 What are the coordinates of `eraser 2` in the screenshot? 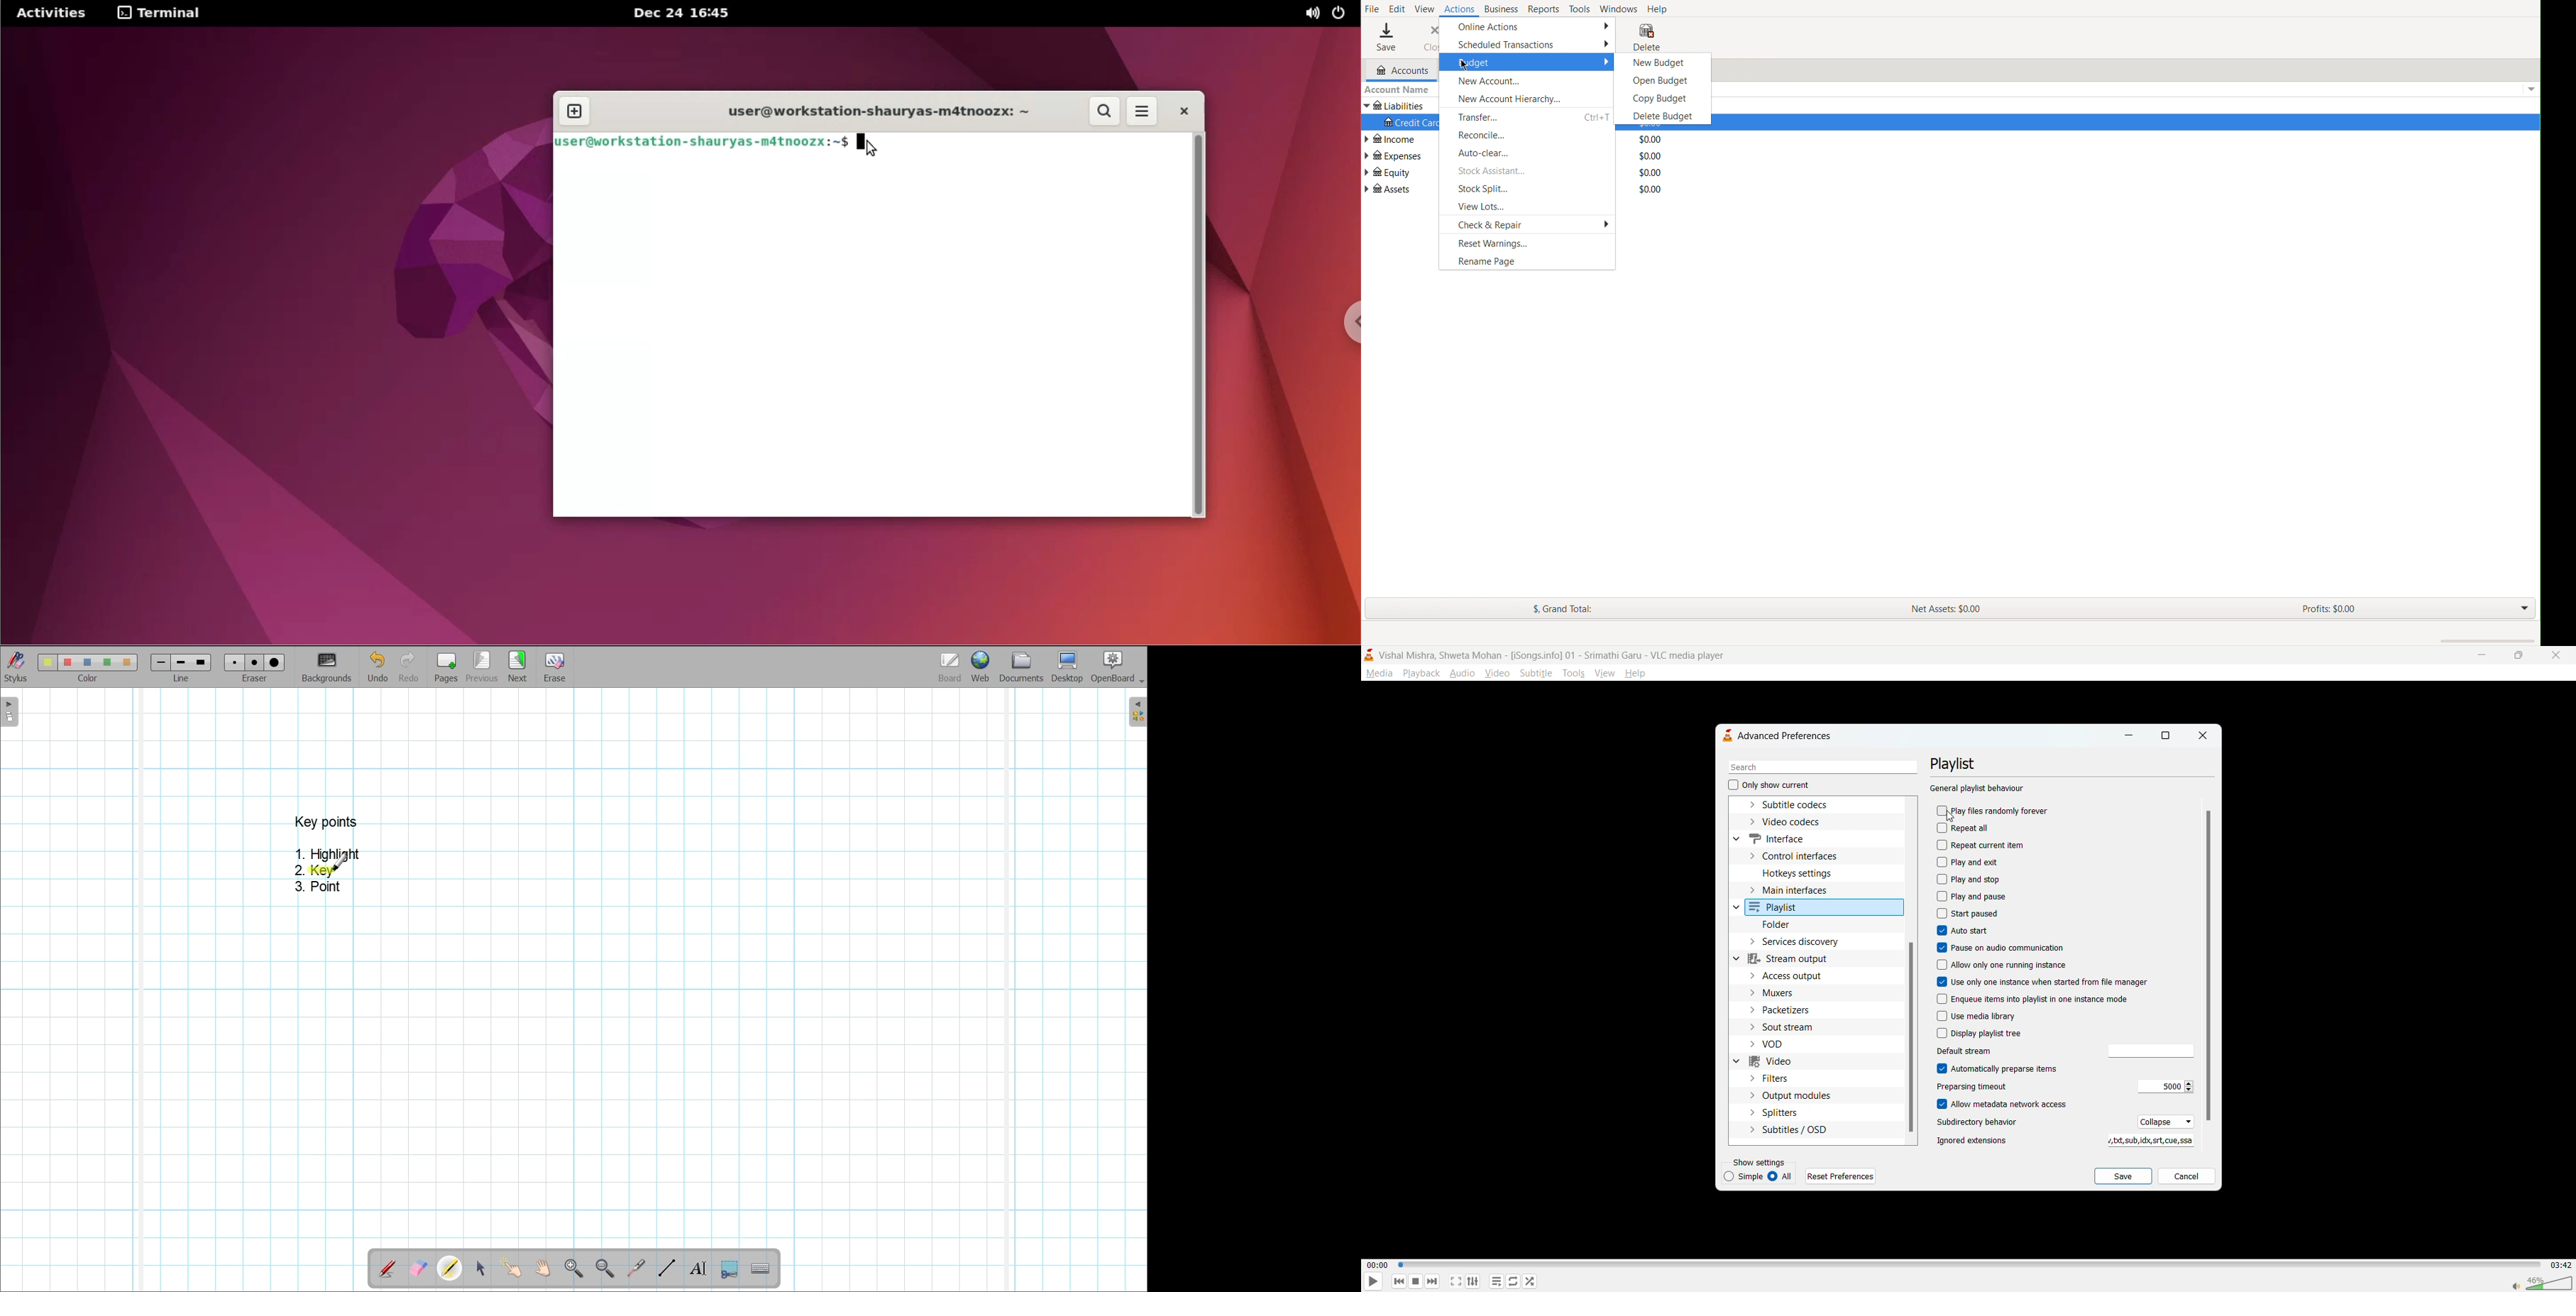 It's located at (254, 662).